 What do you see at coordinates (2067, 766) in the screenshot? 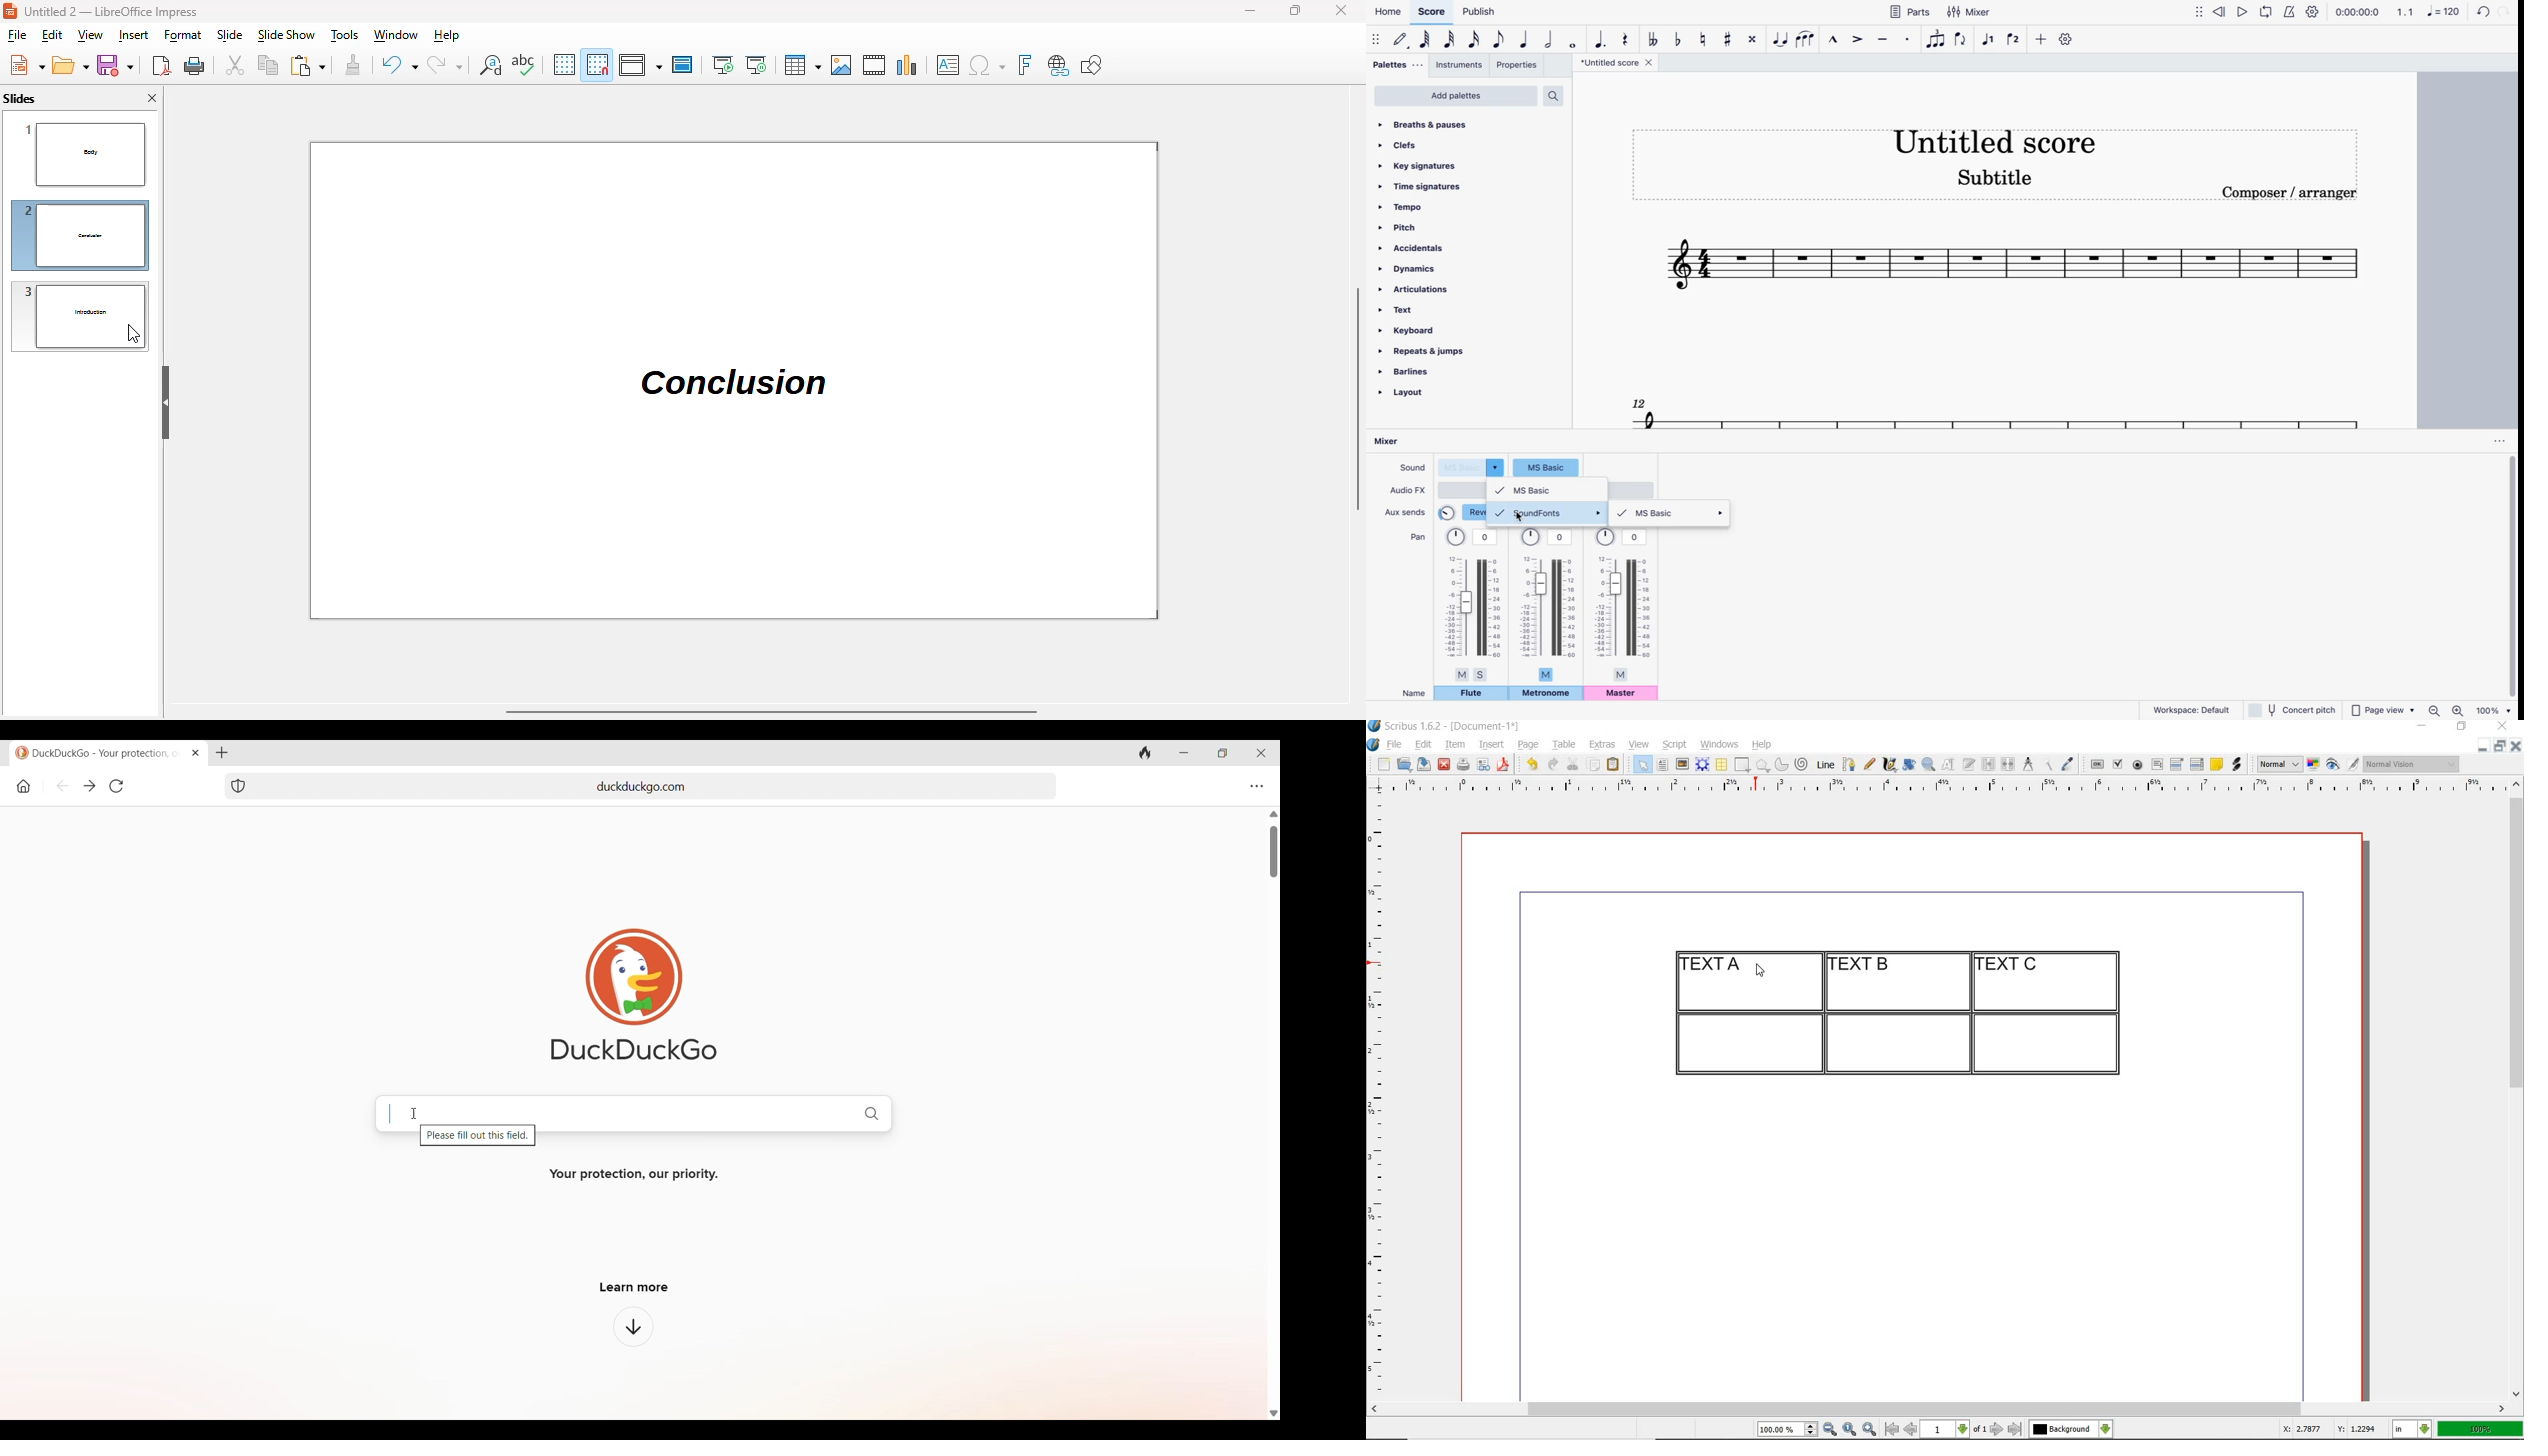
I see `eye dropper` at bounding box center [2067, 766].